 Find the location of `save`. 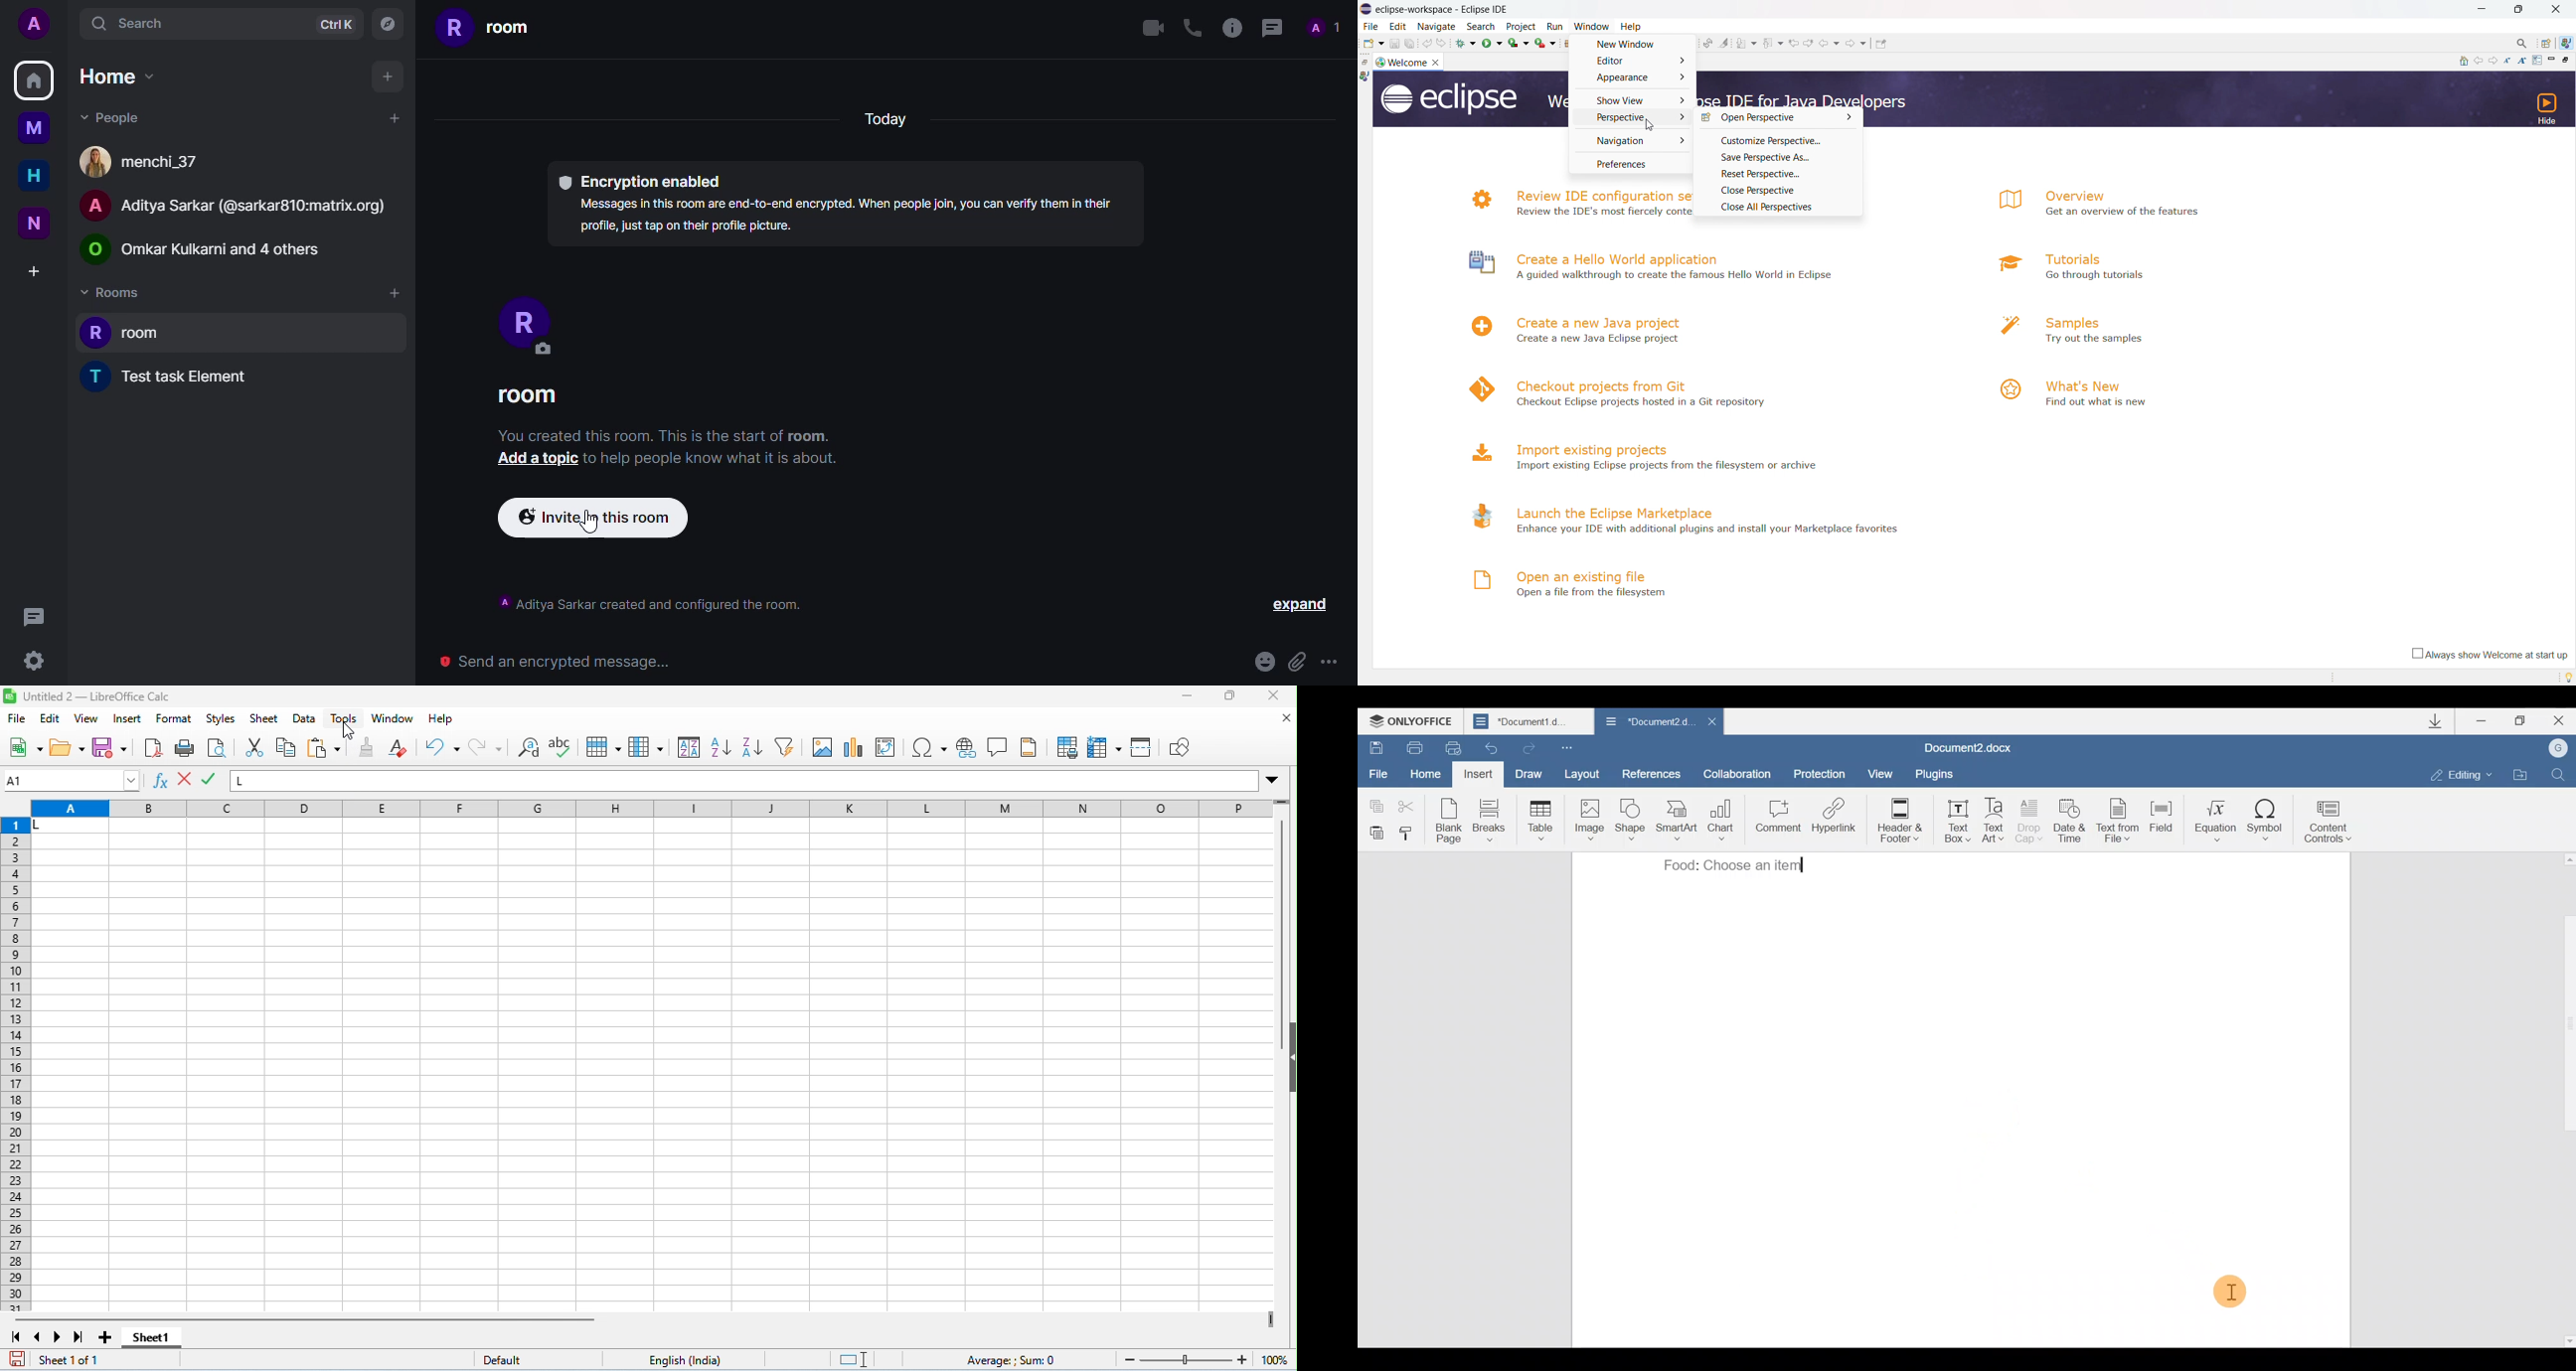

save is located at coordinates (110, 747).